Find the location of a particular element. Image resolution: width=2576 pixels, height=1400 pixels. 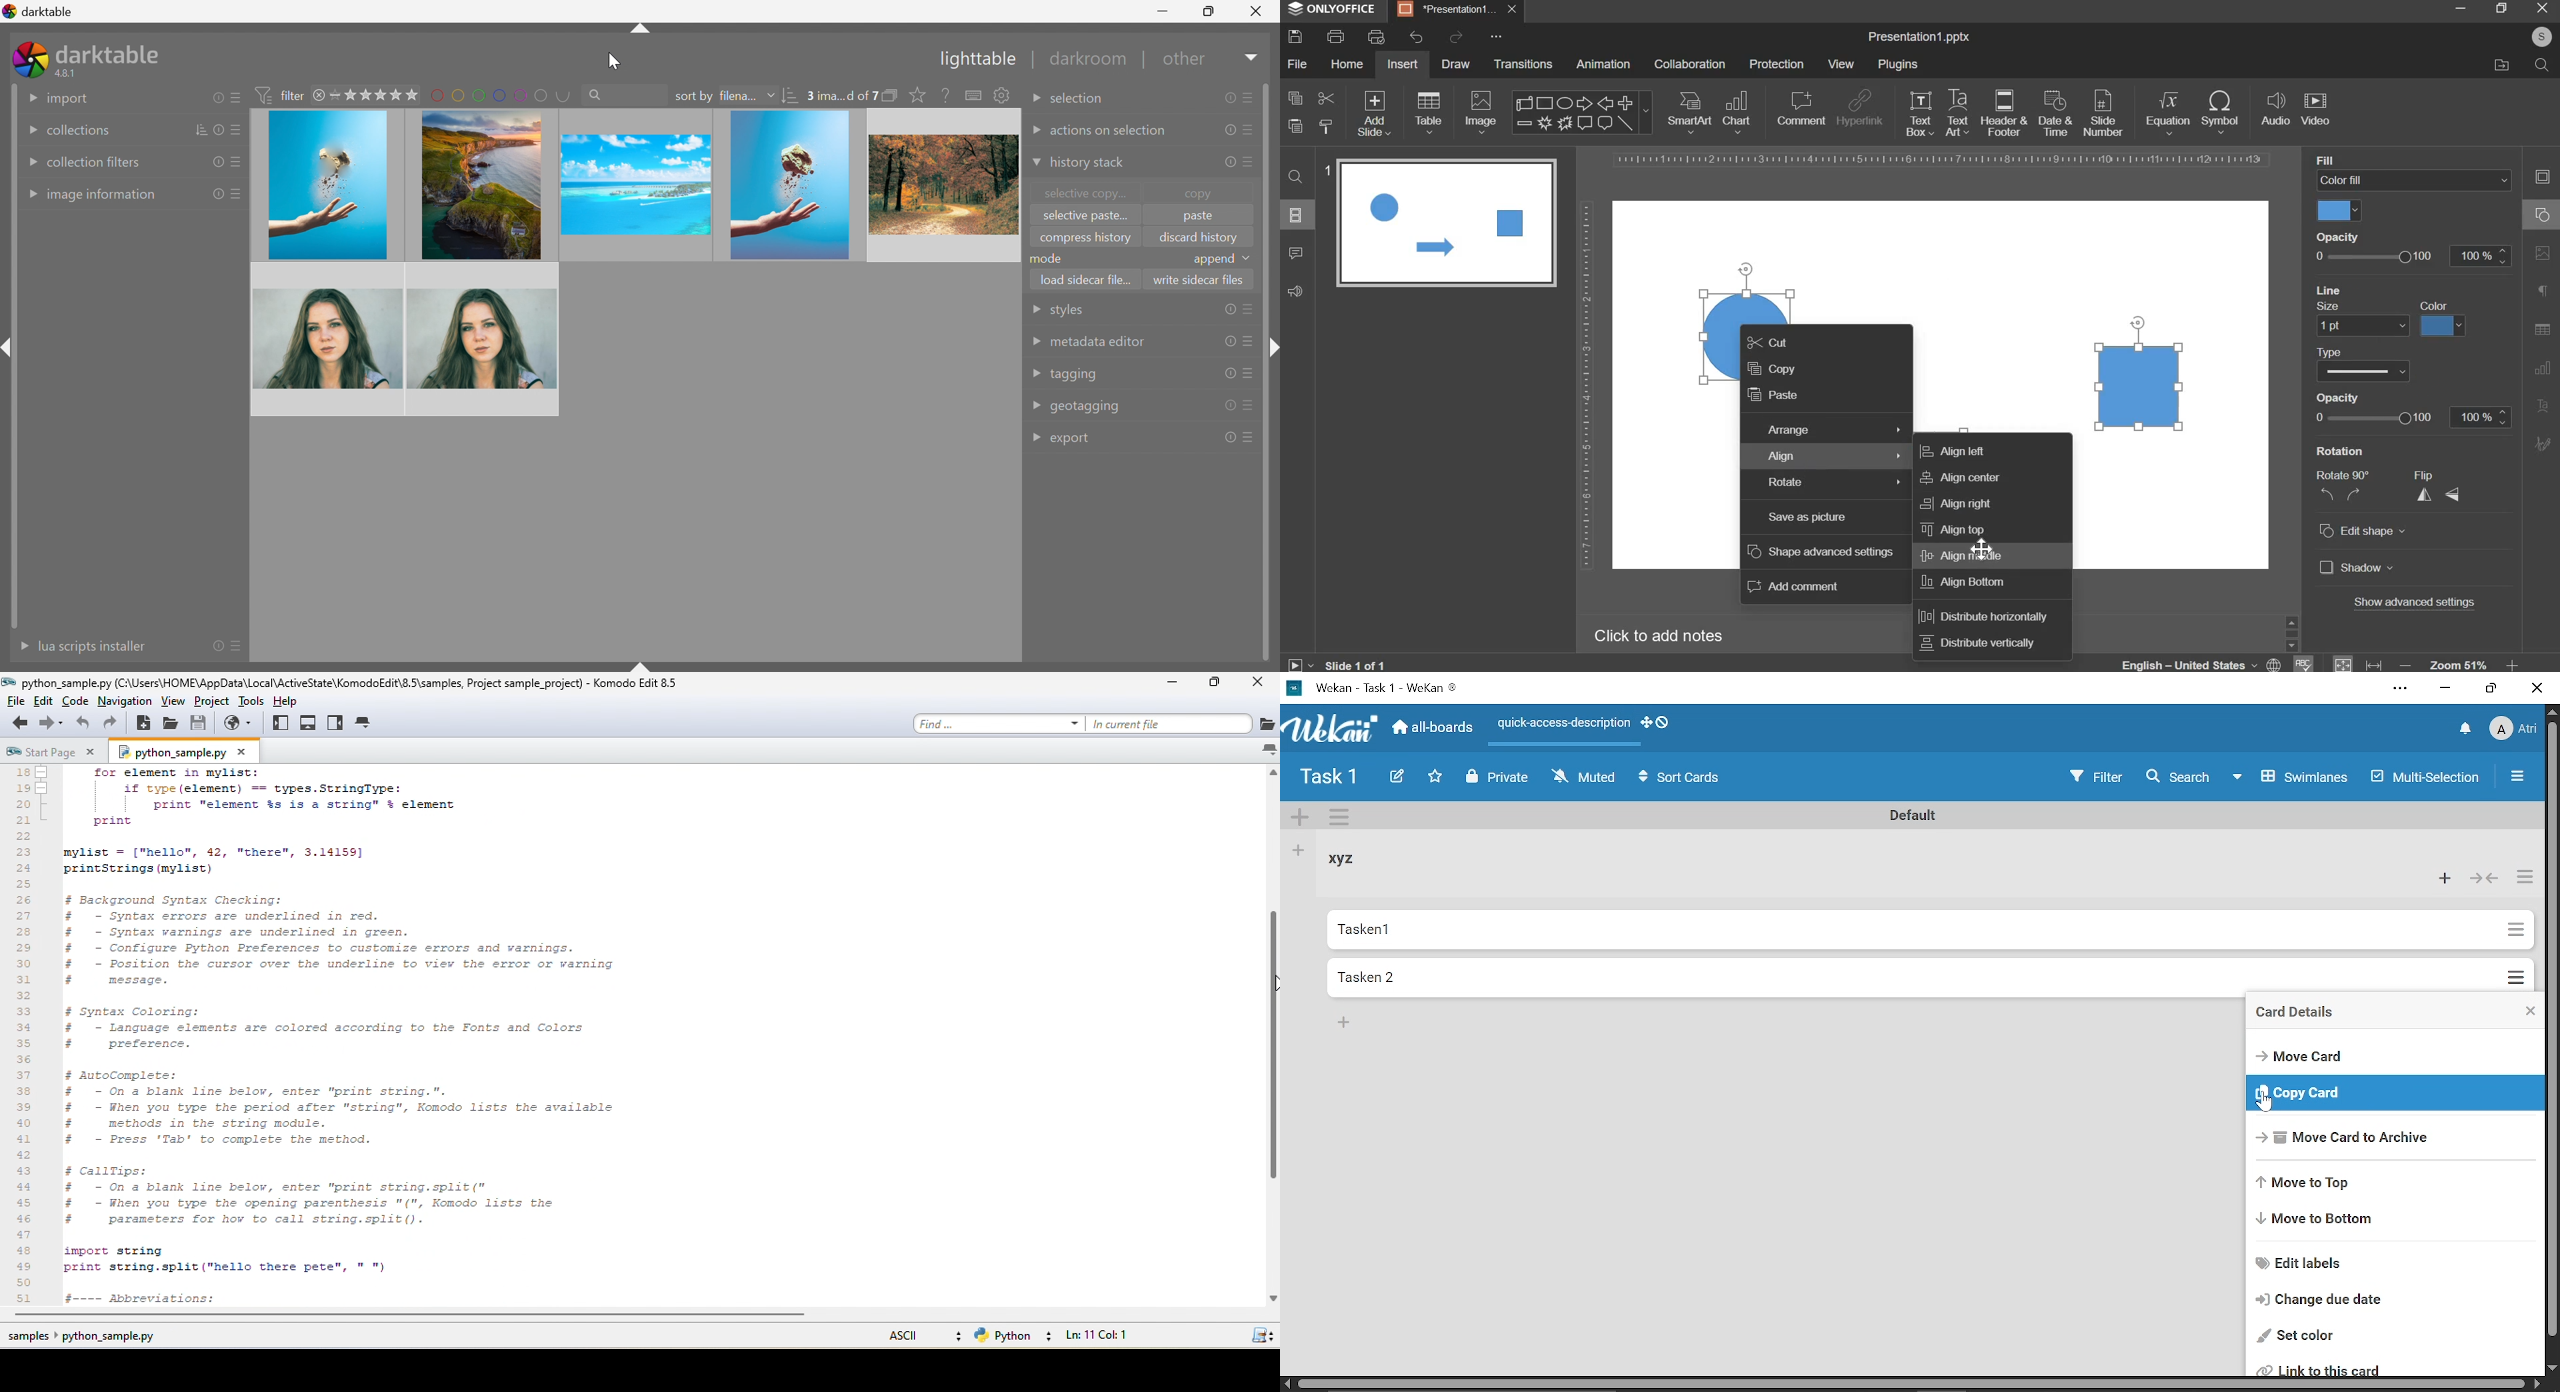

darktable is located at coordinates (39, 9).